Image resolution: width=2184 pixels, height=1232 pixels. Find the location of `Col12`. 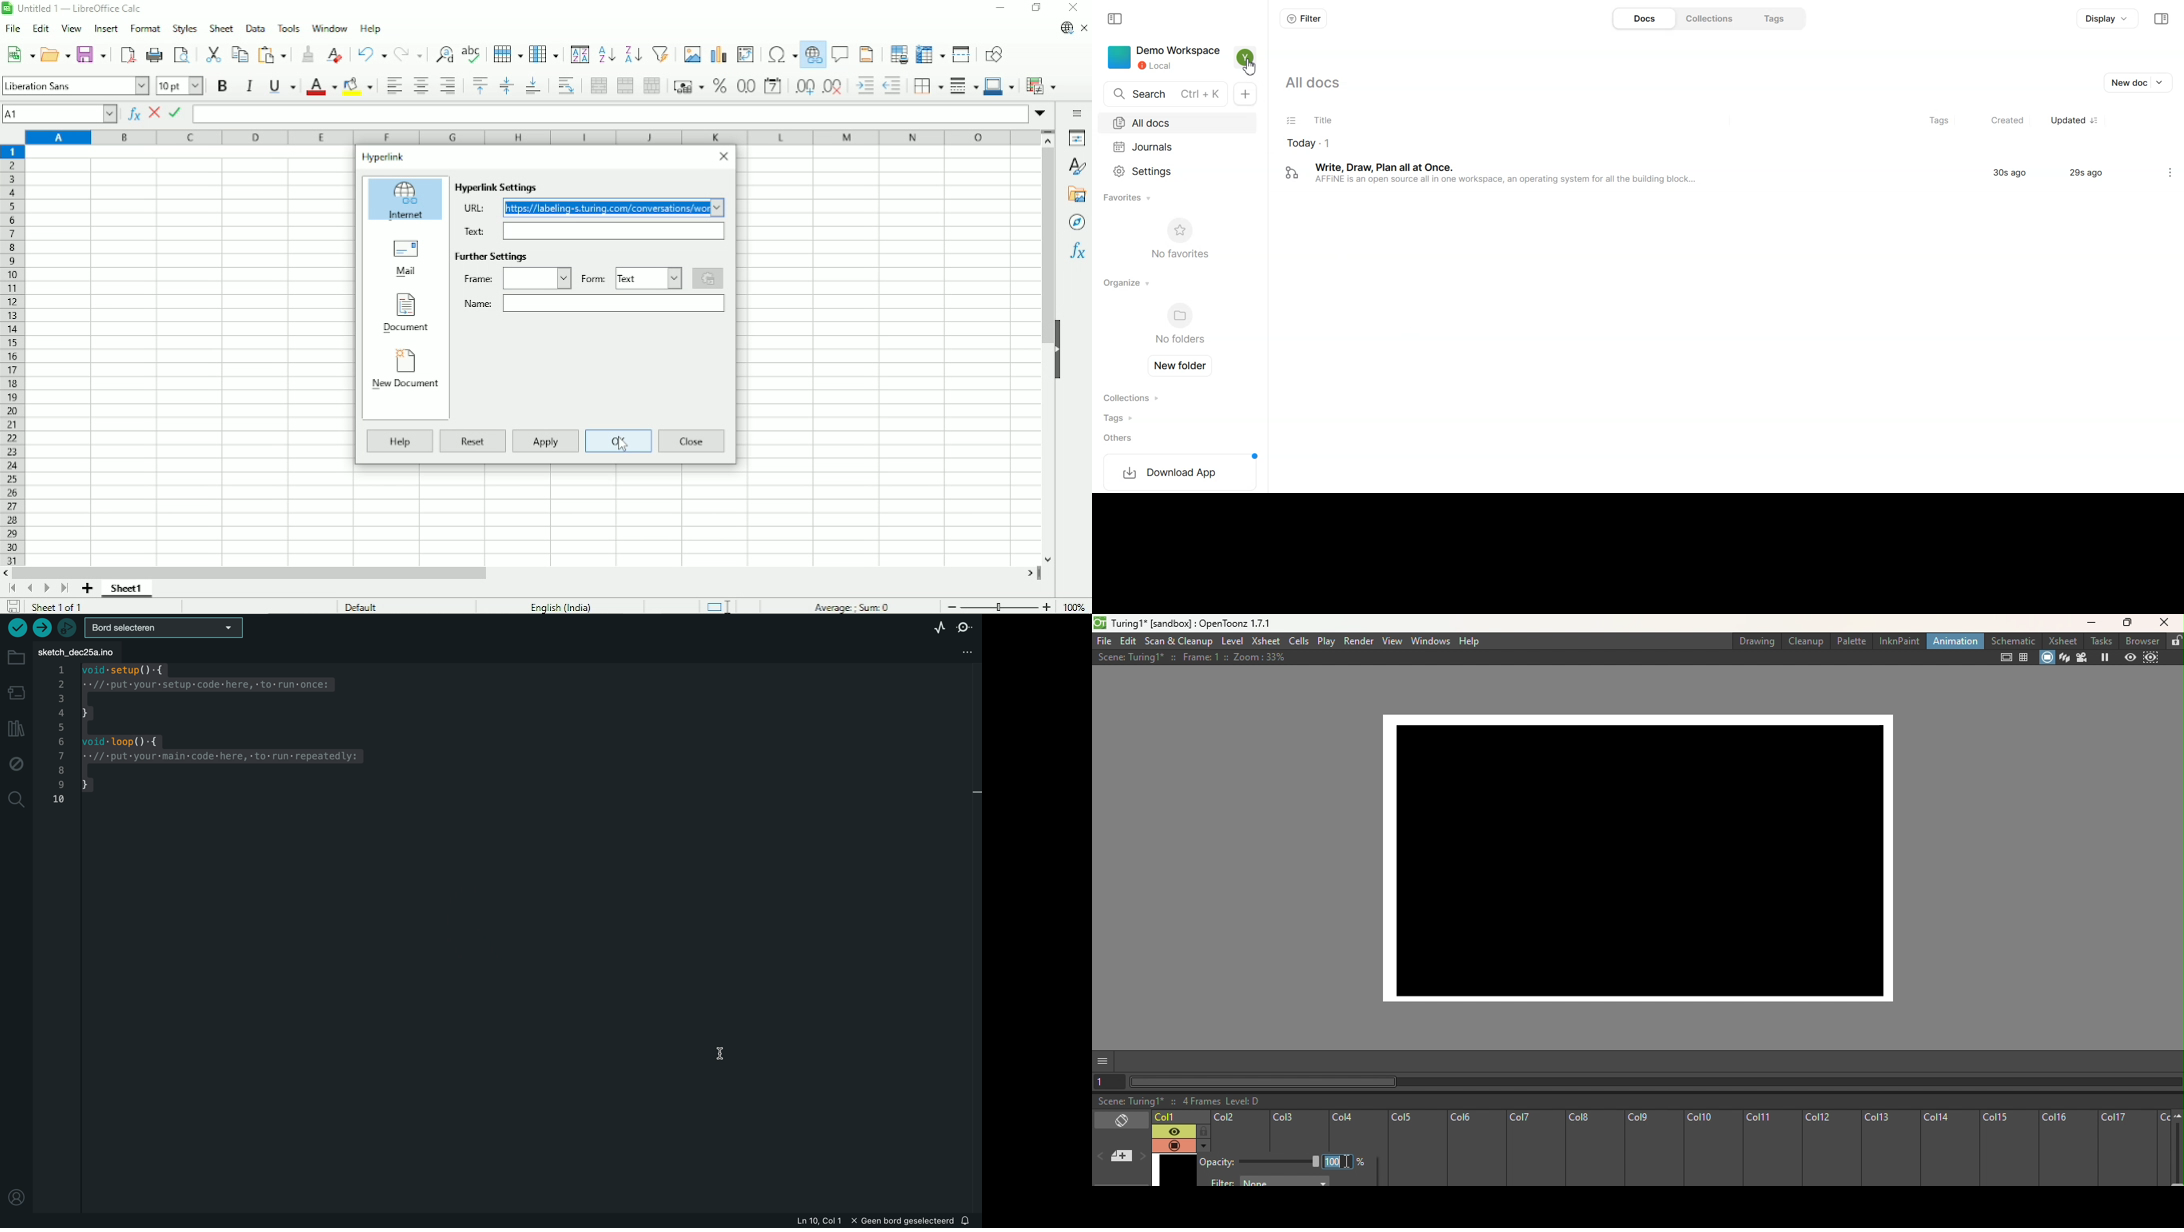

Col12 is located at coordinates (1831, 1149).